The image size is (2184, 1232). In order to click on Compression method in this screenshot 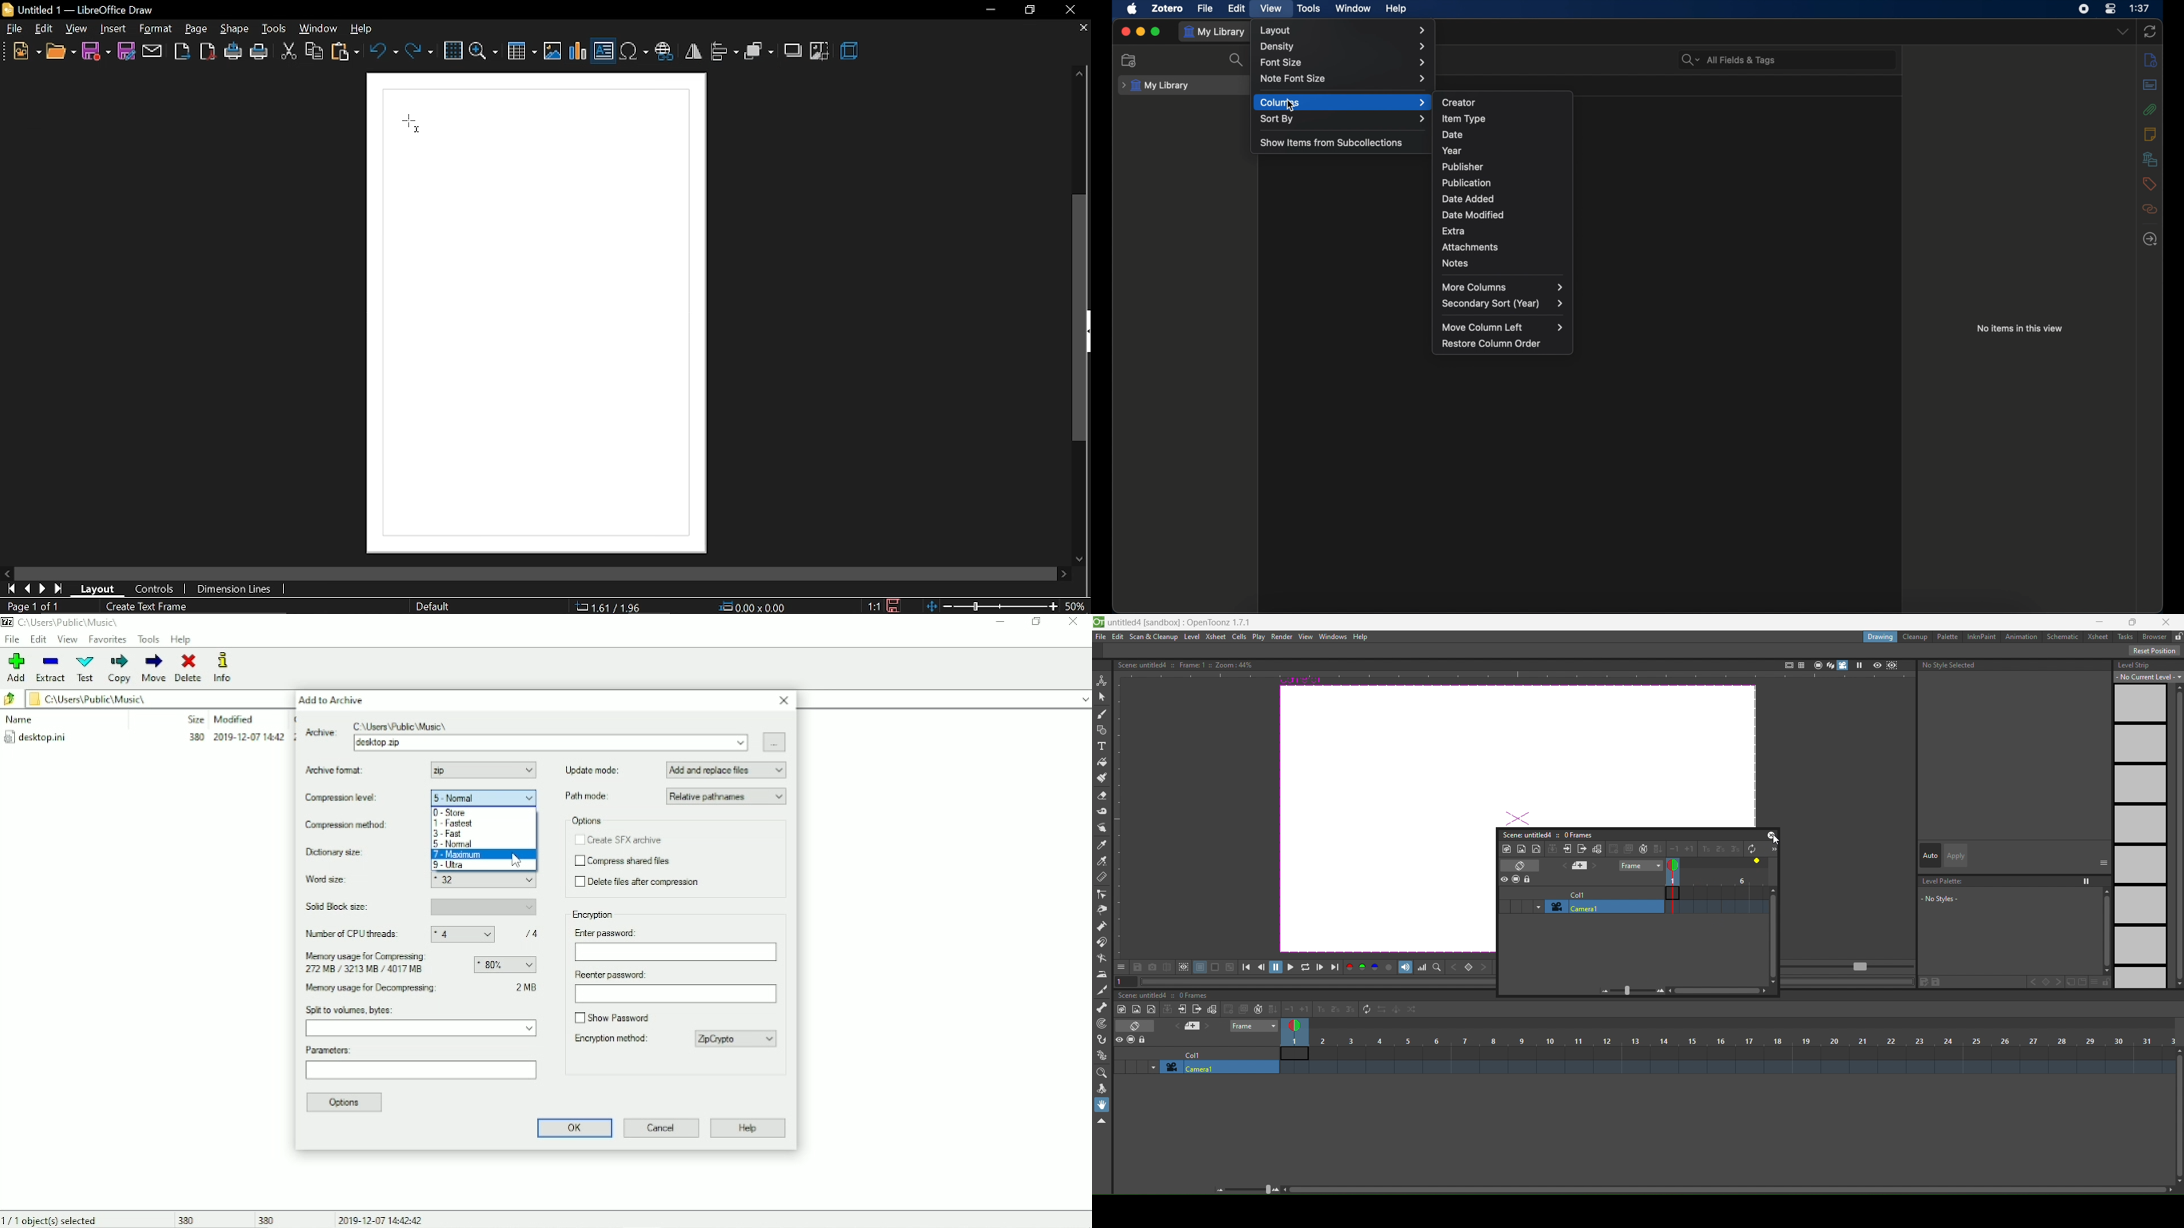, I will do `click(354, 826)`.